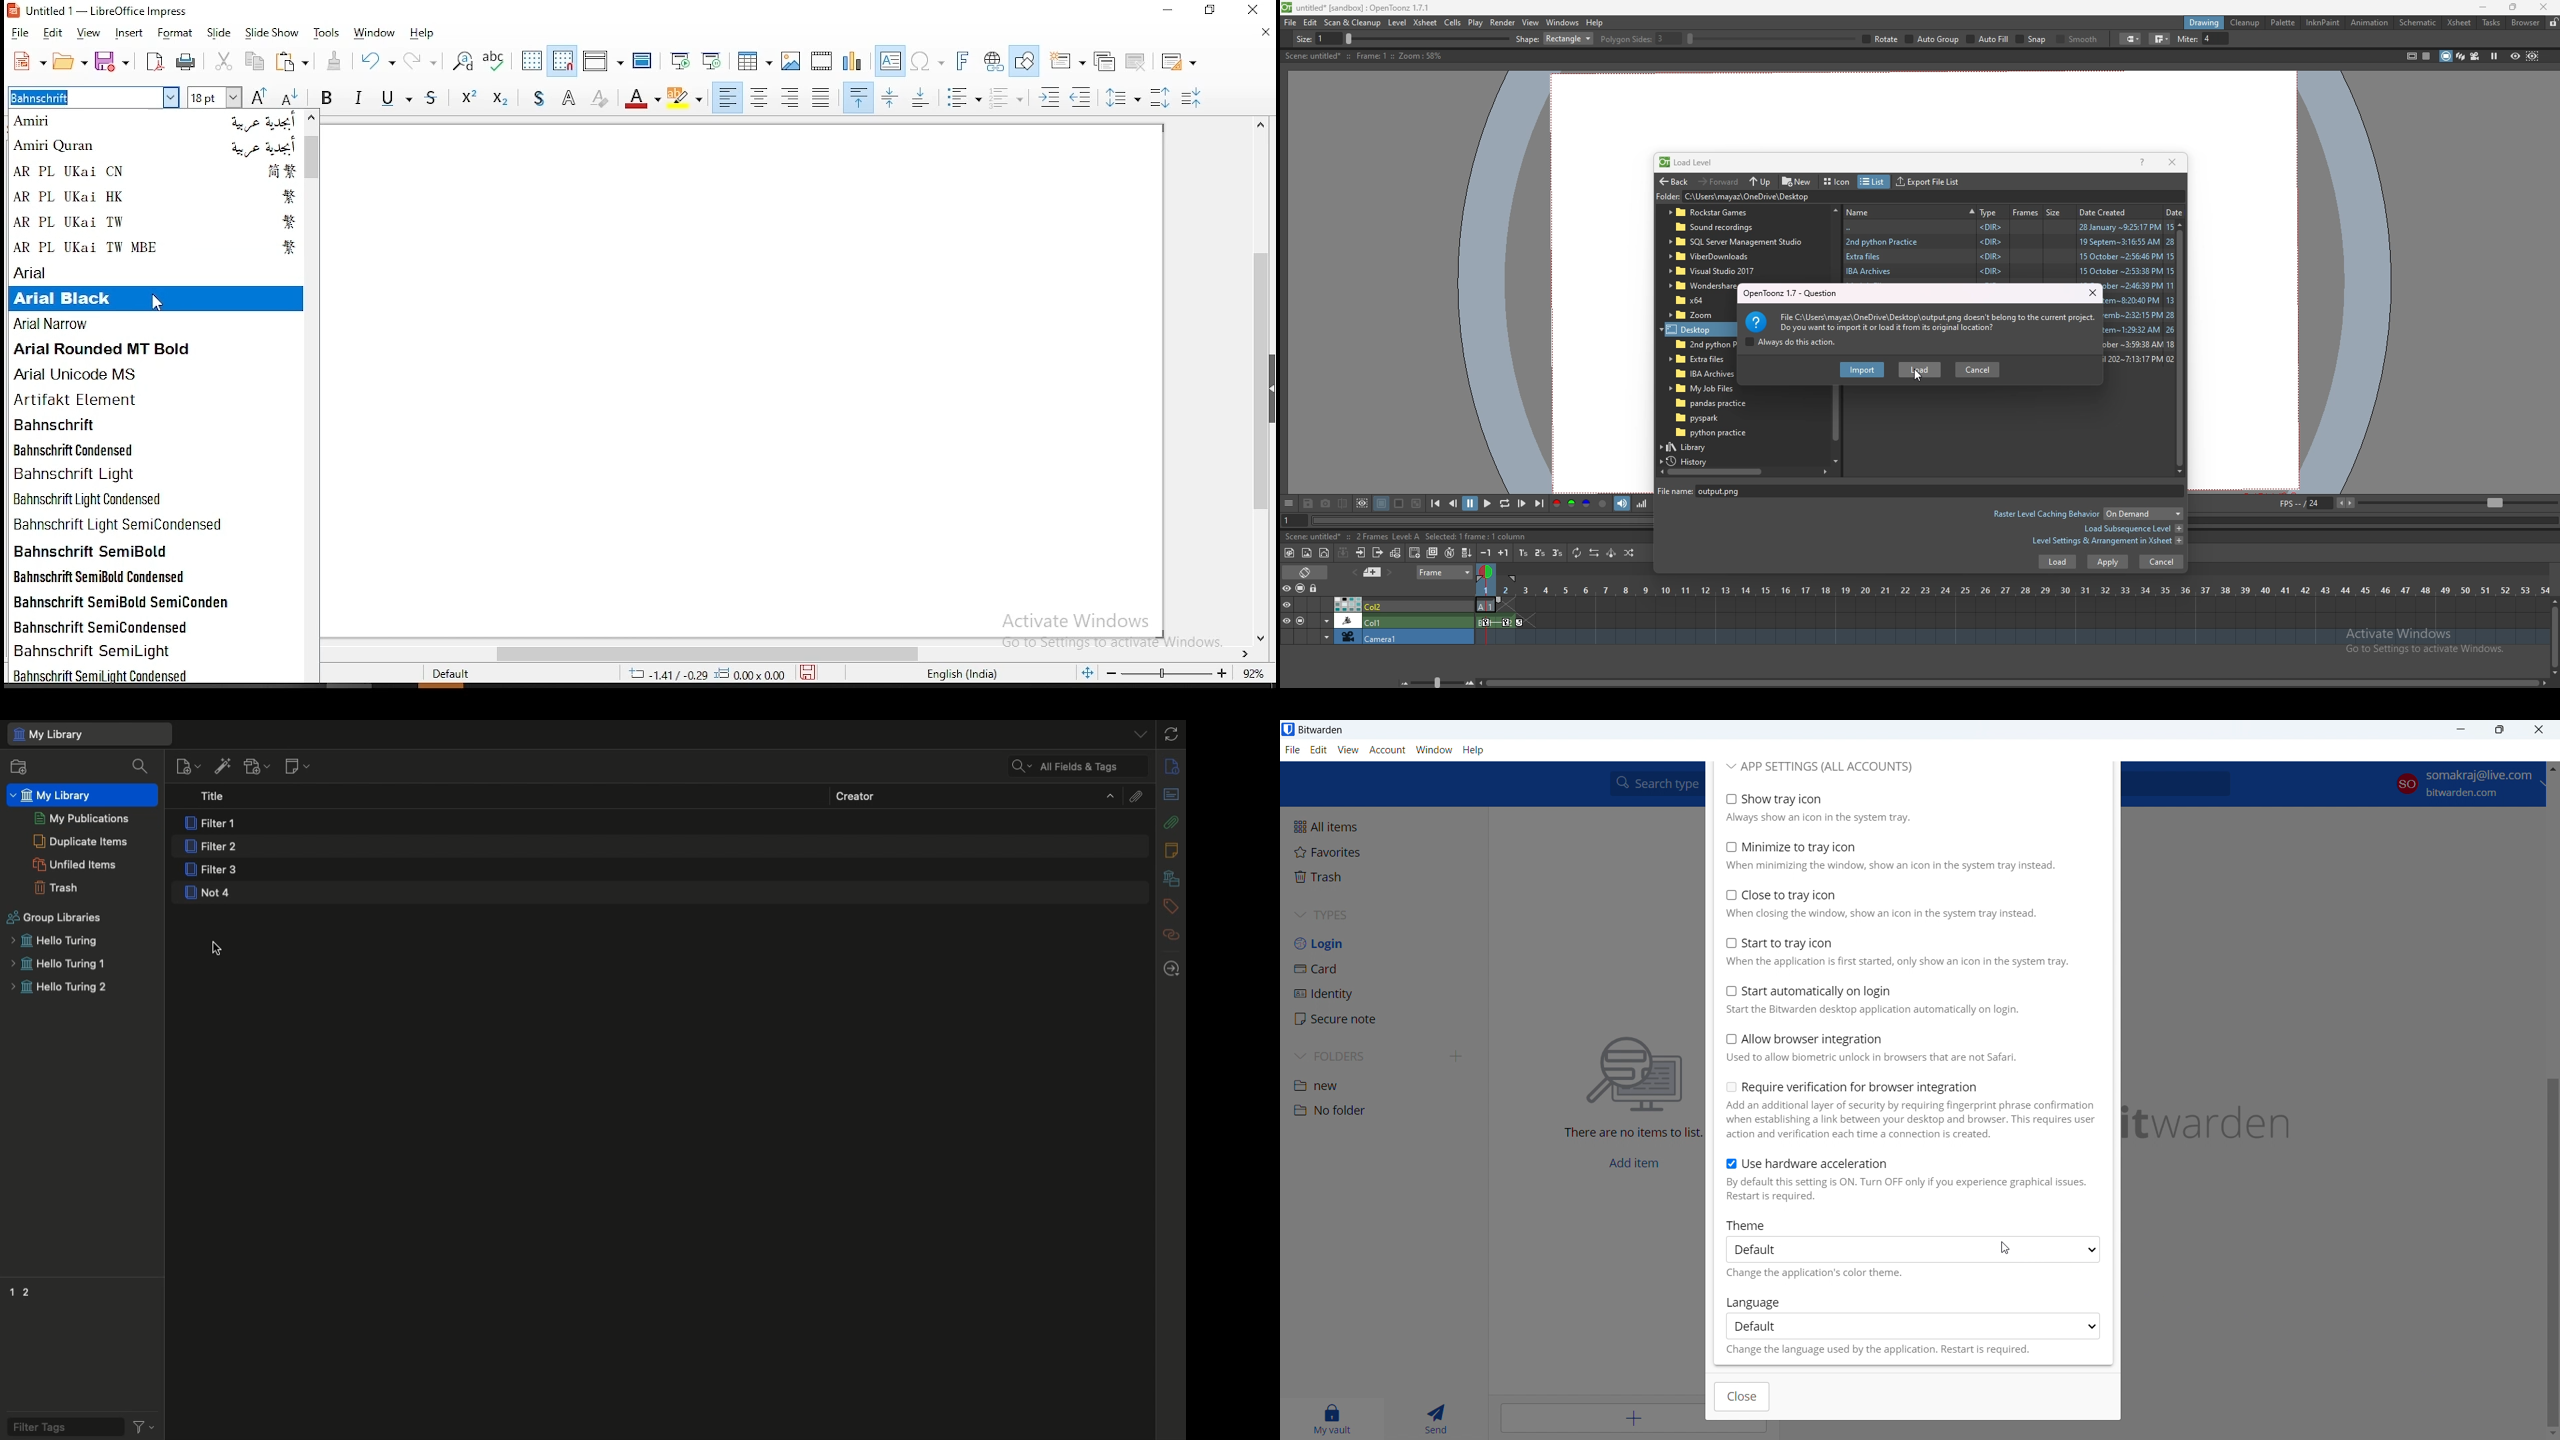  Describe the element at coordinates (1181, 57) in the screenshot. I see `slide layout` at that location.